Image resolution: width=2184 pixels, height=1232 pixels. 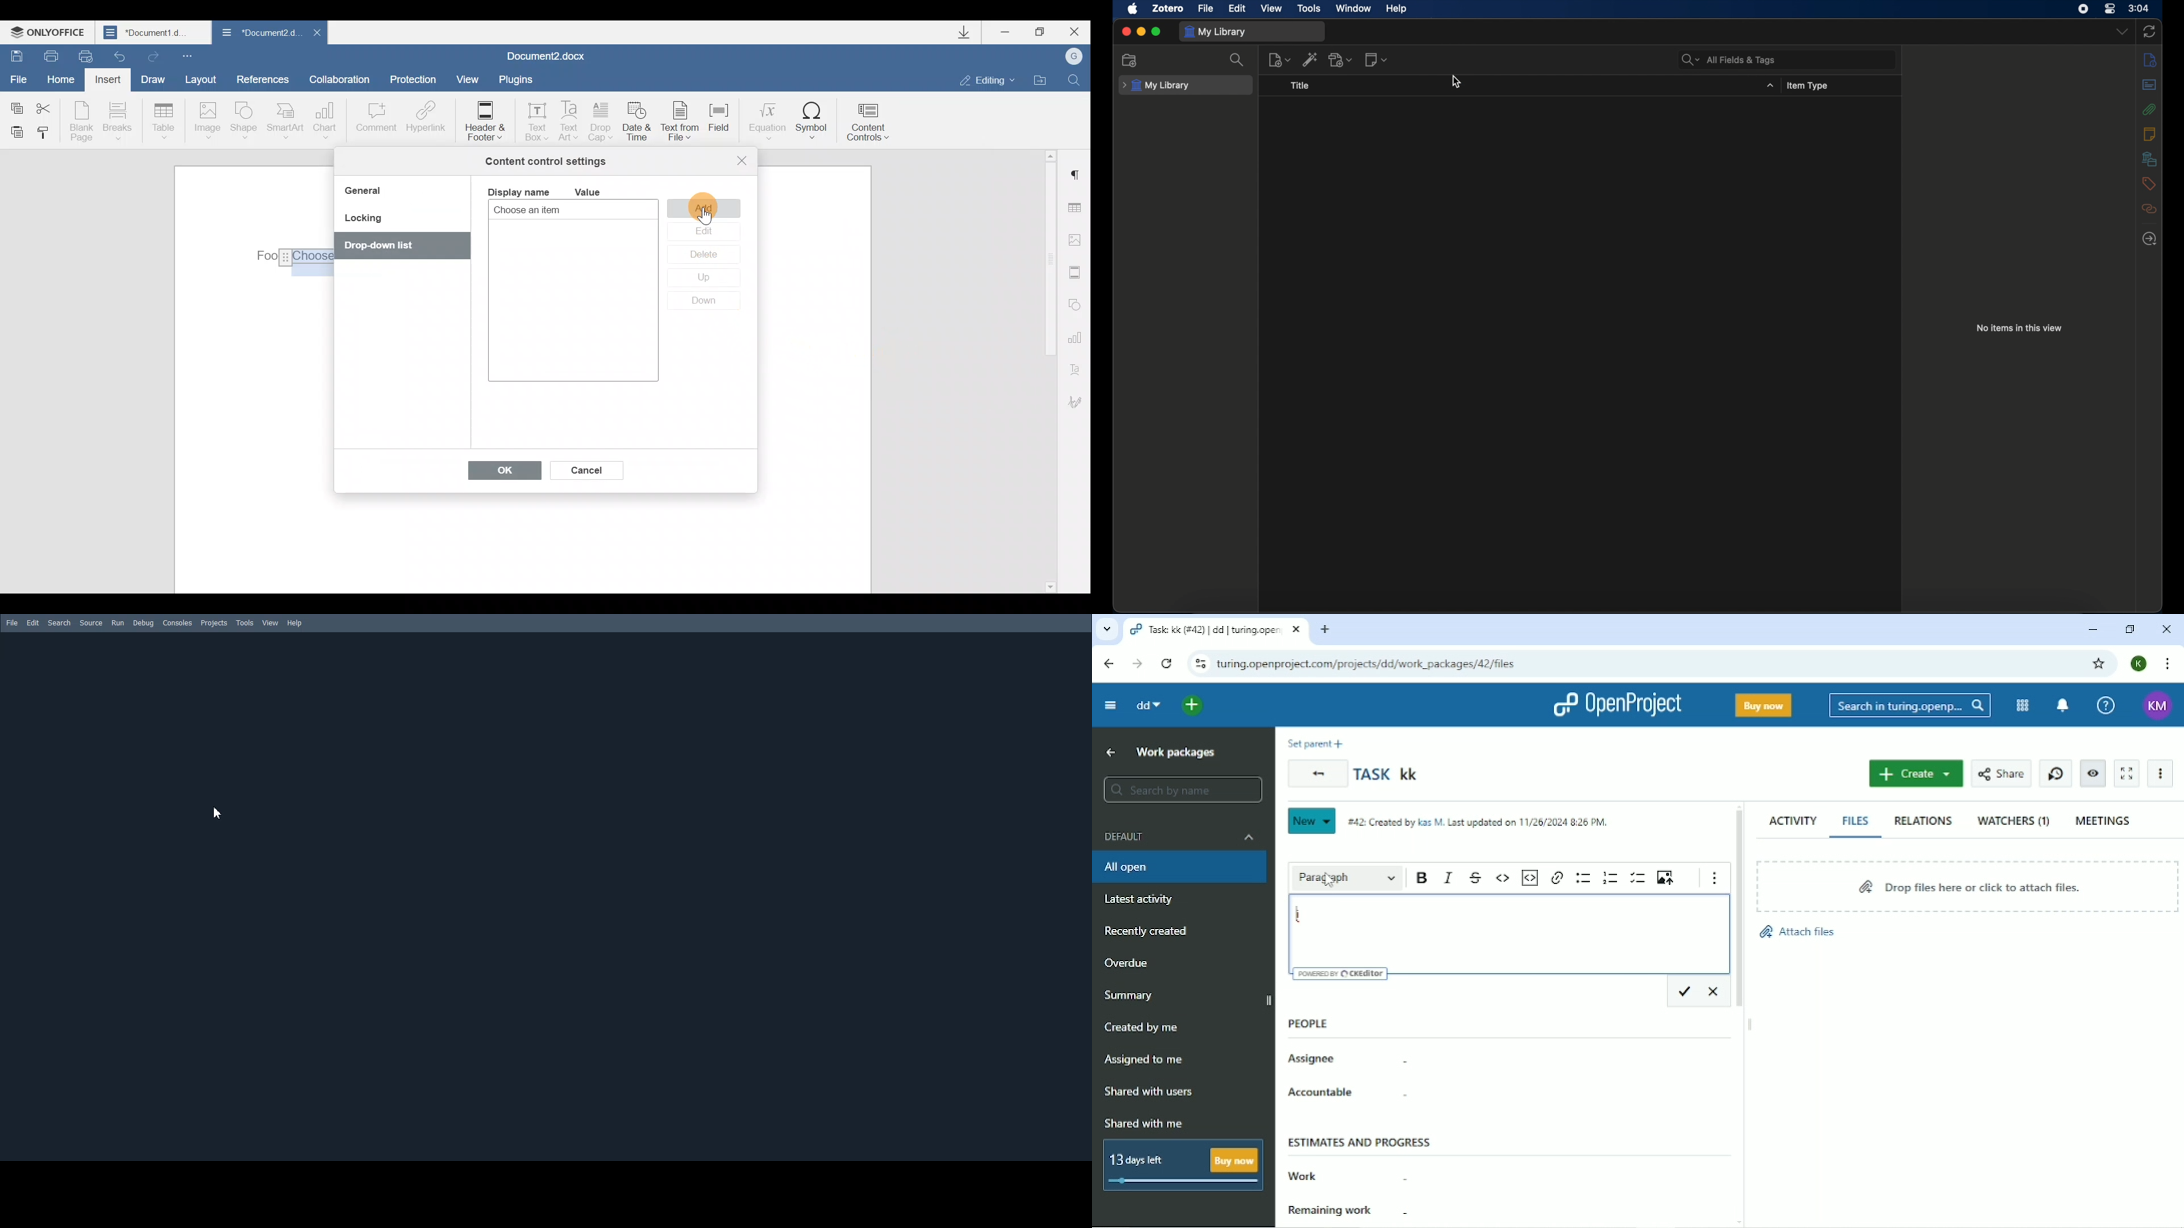 I want to click on cursor, so click(x=1458, y=82).